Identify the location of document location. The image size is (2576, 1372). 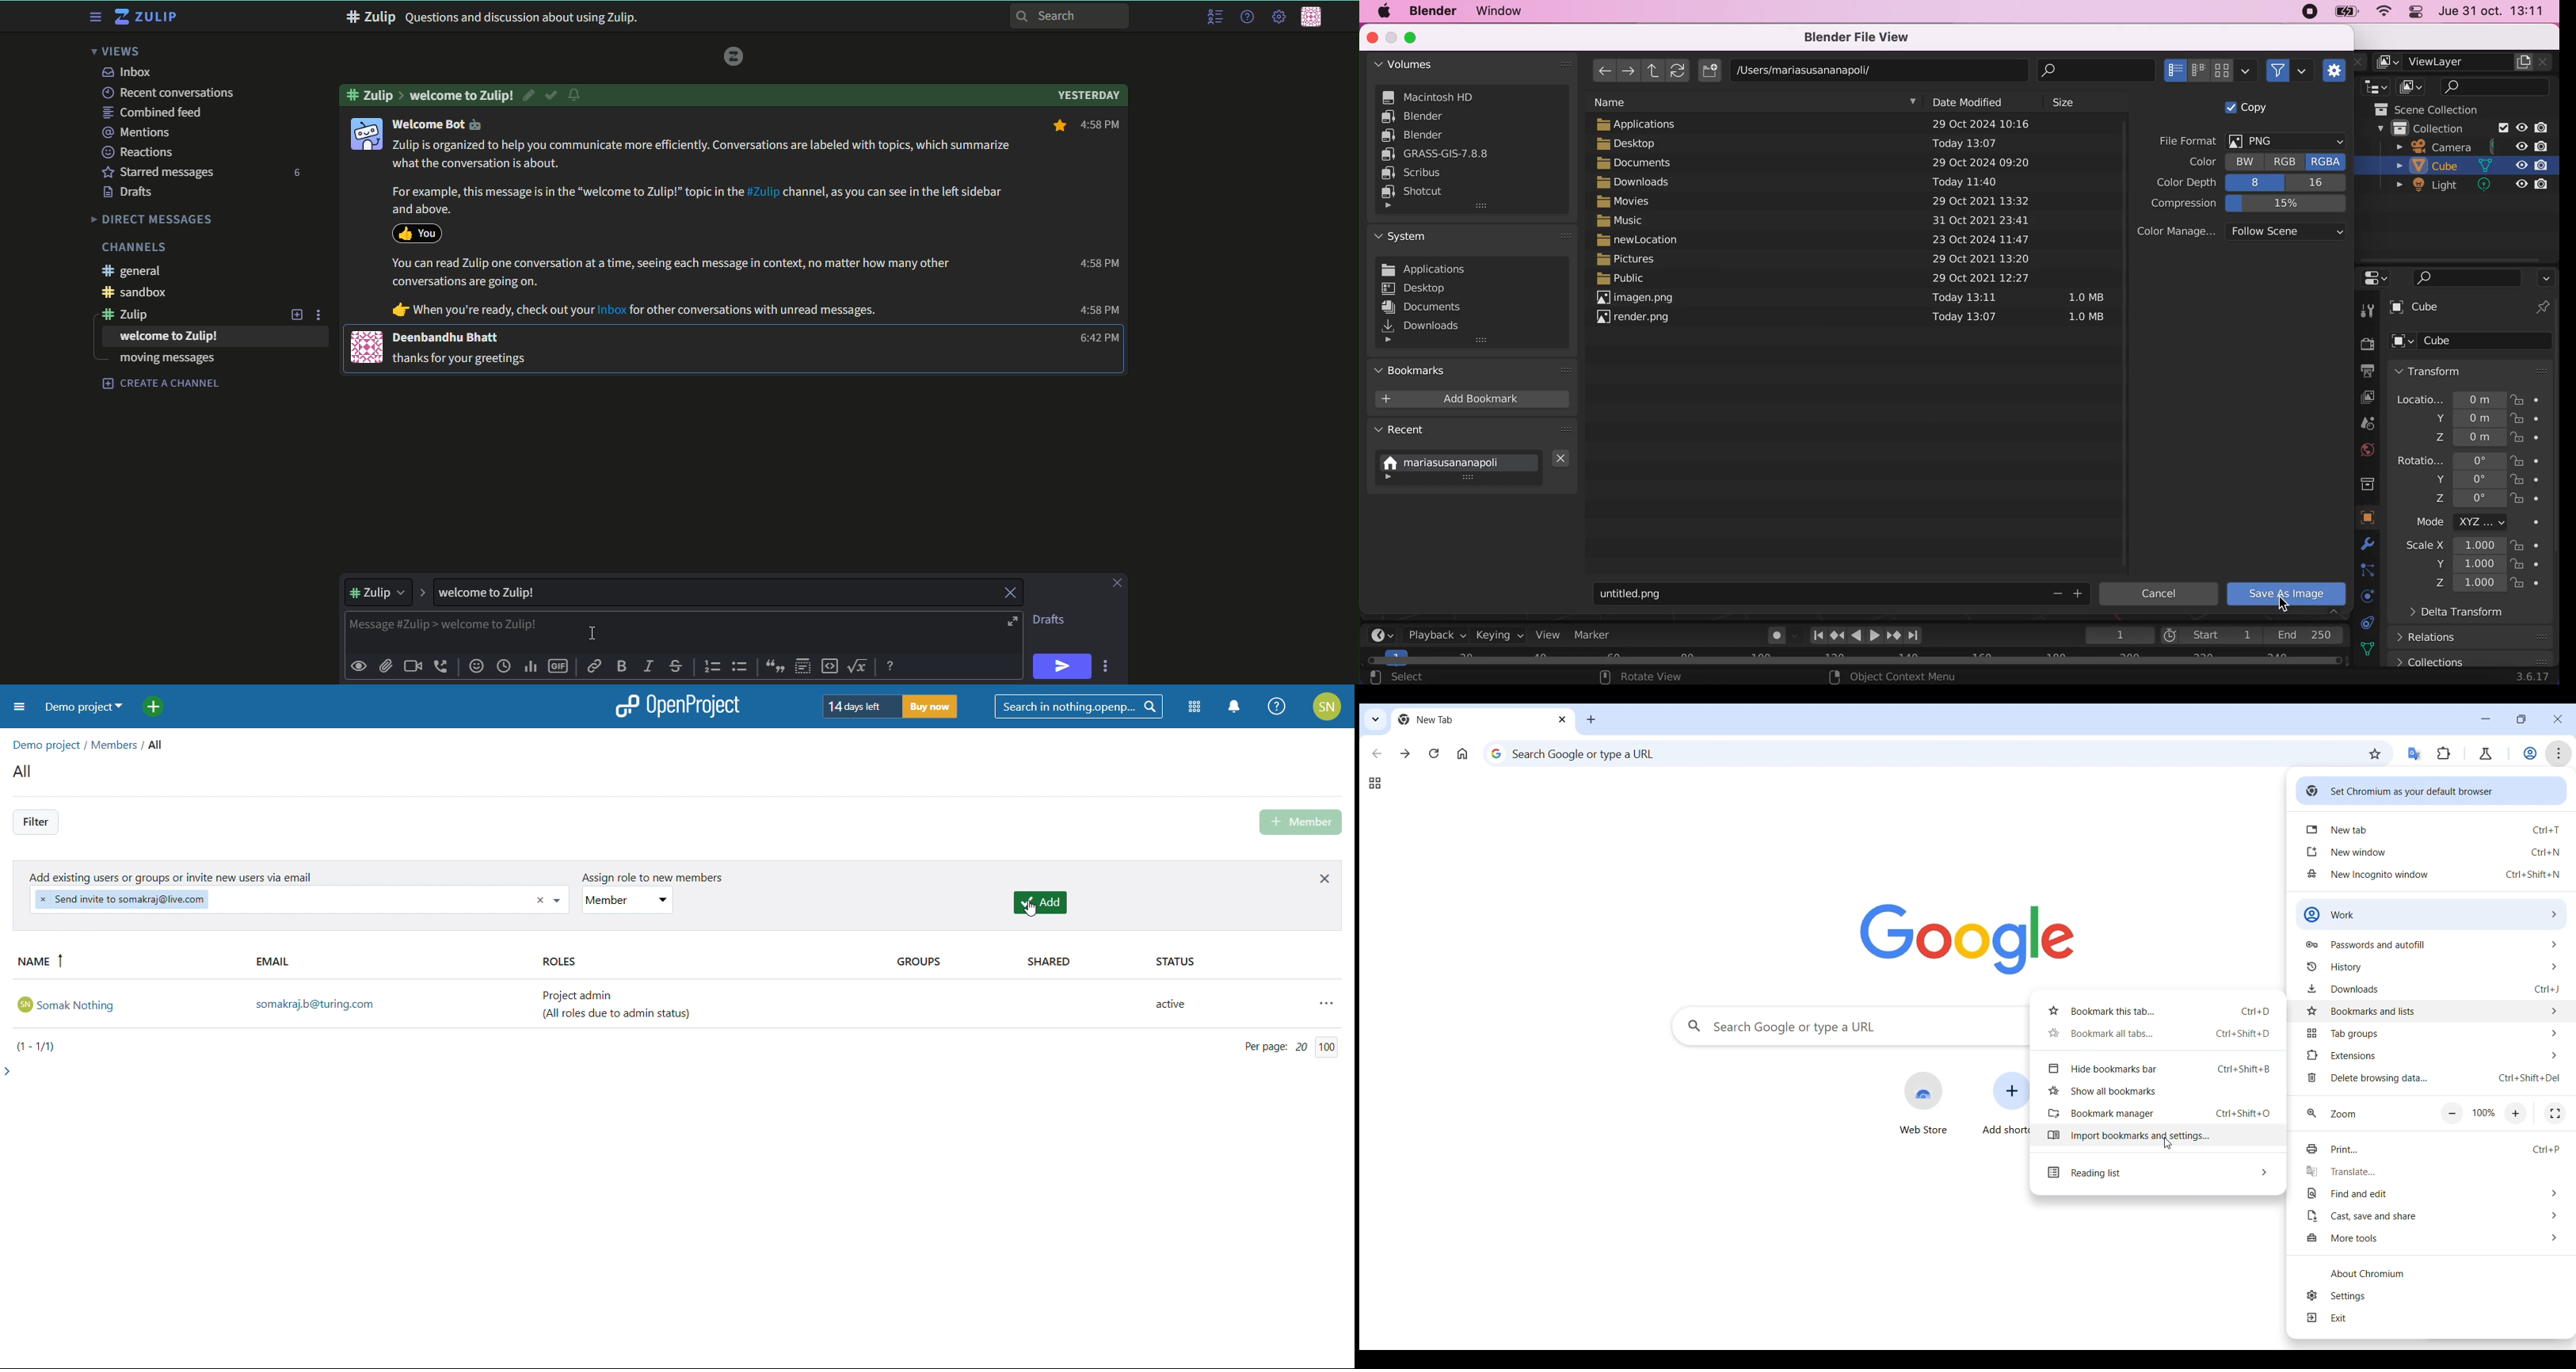
(1879, 70).